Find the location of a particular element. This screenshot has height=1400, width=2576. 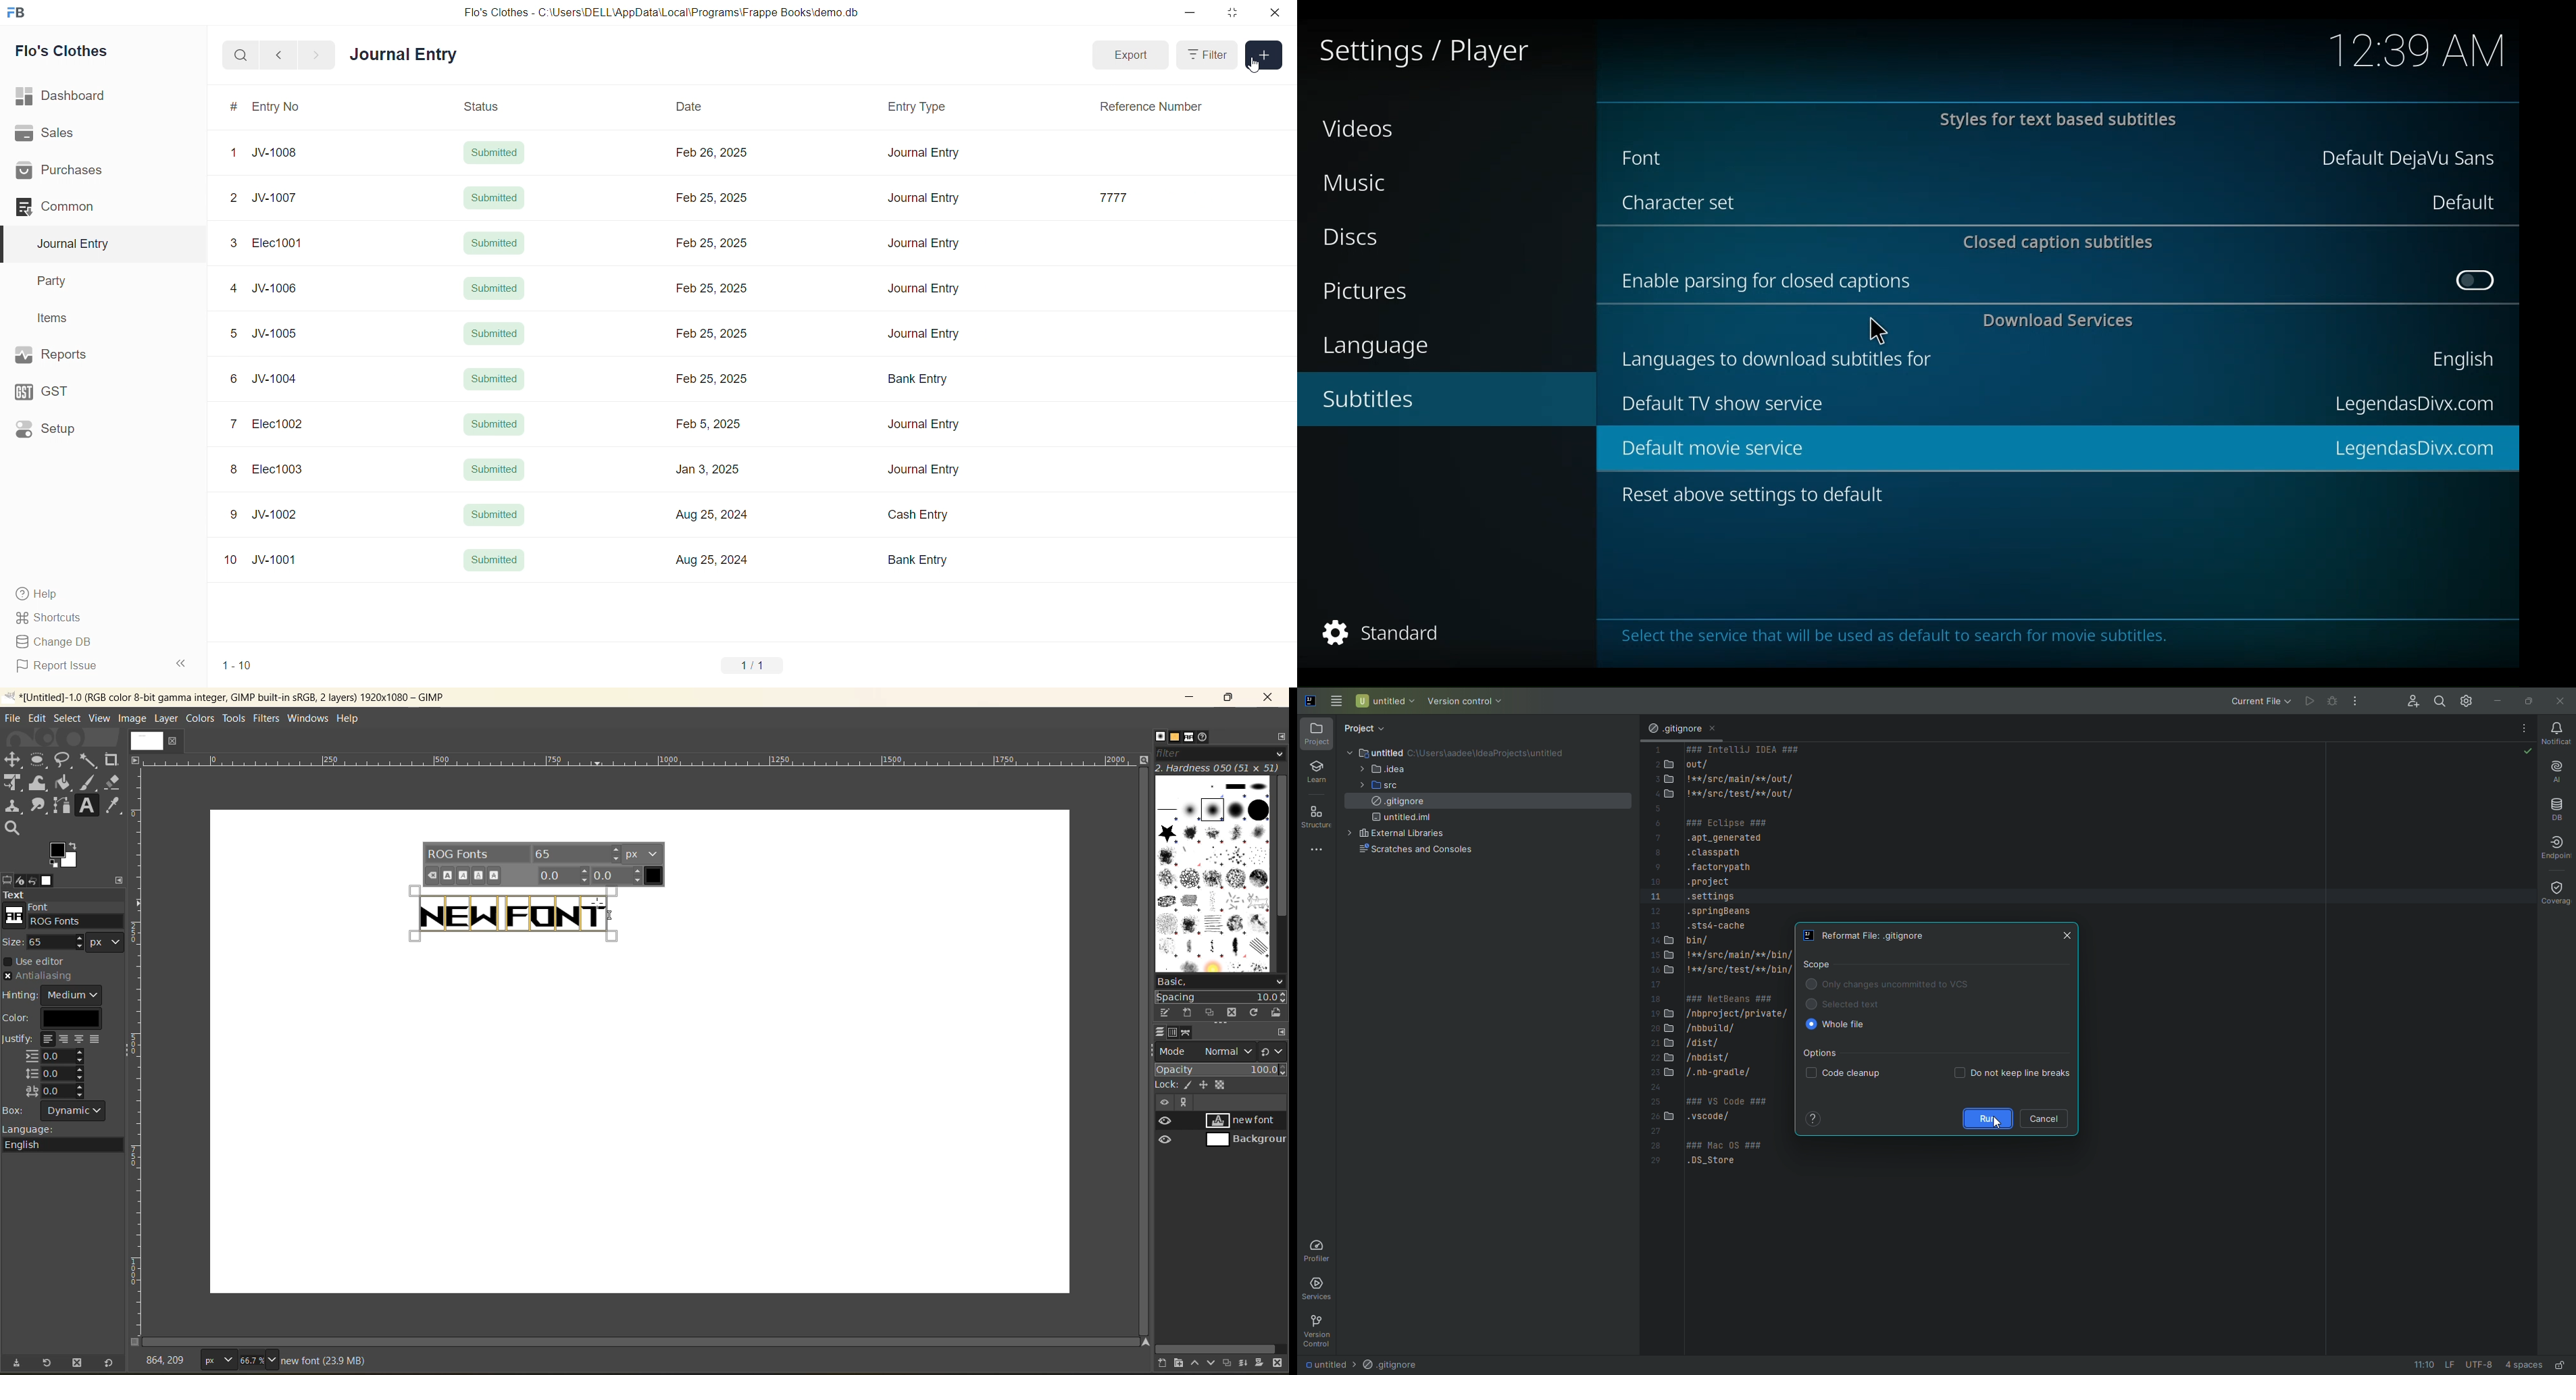

Entry Type is located at coordinates (915, 108).